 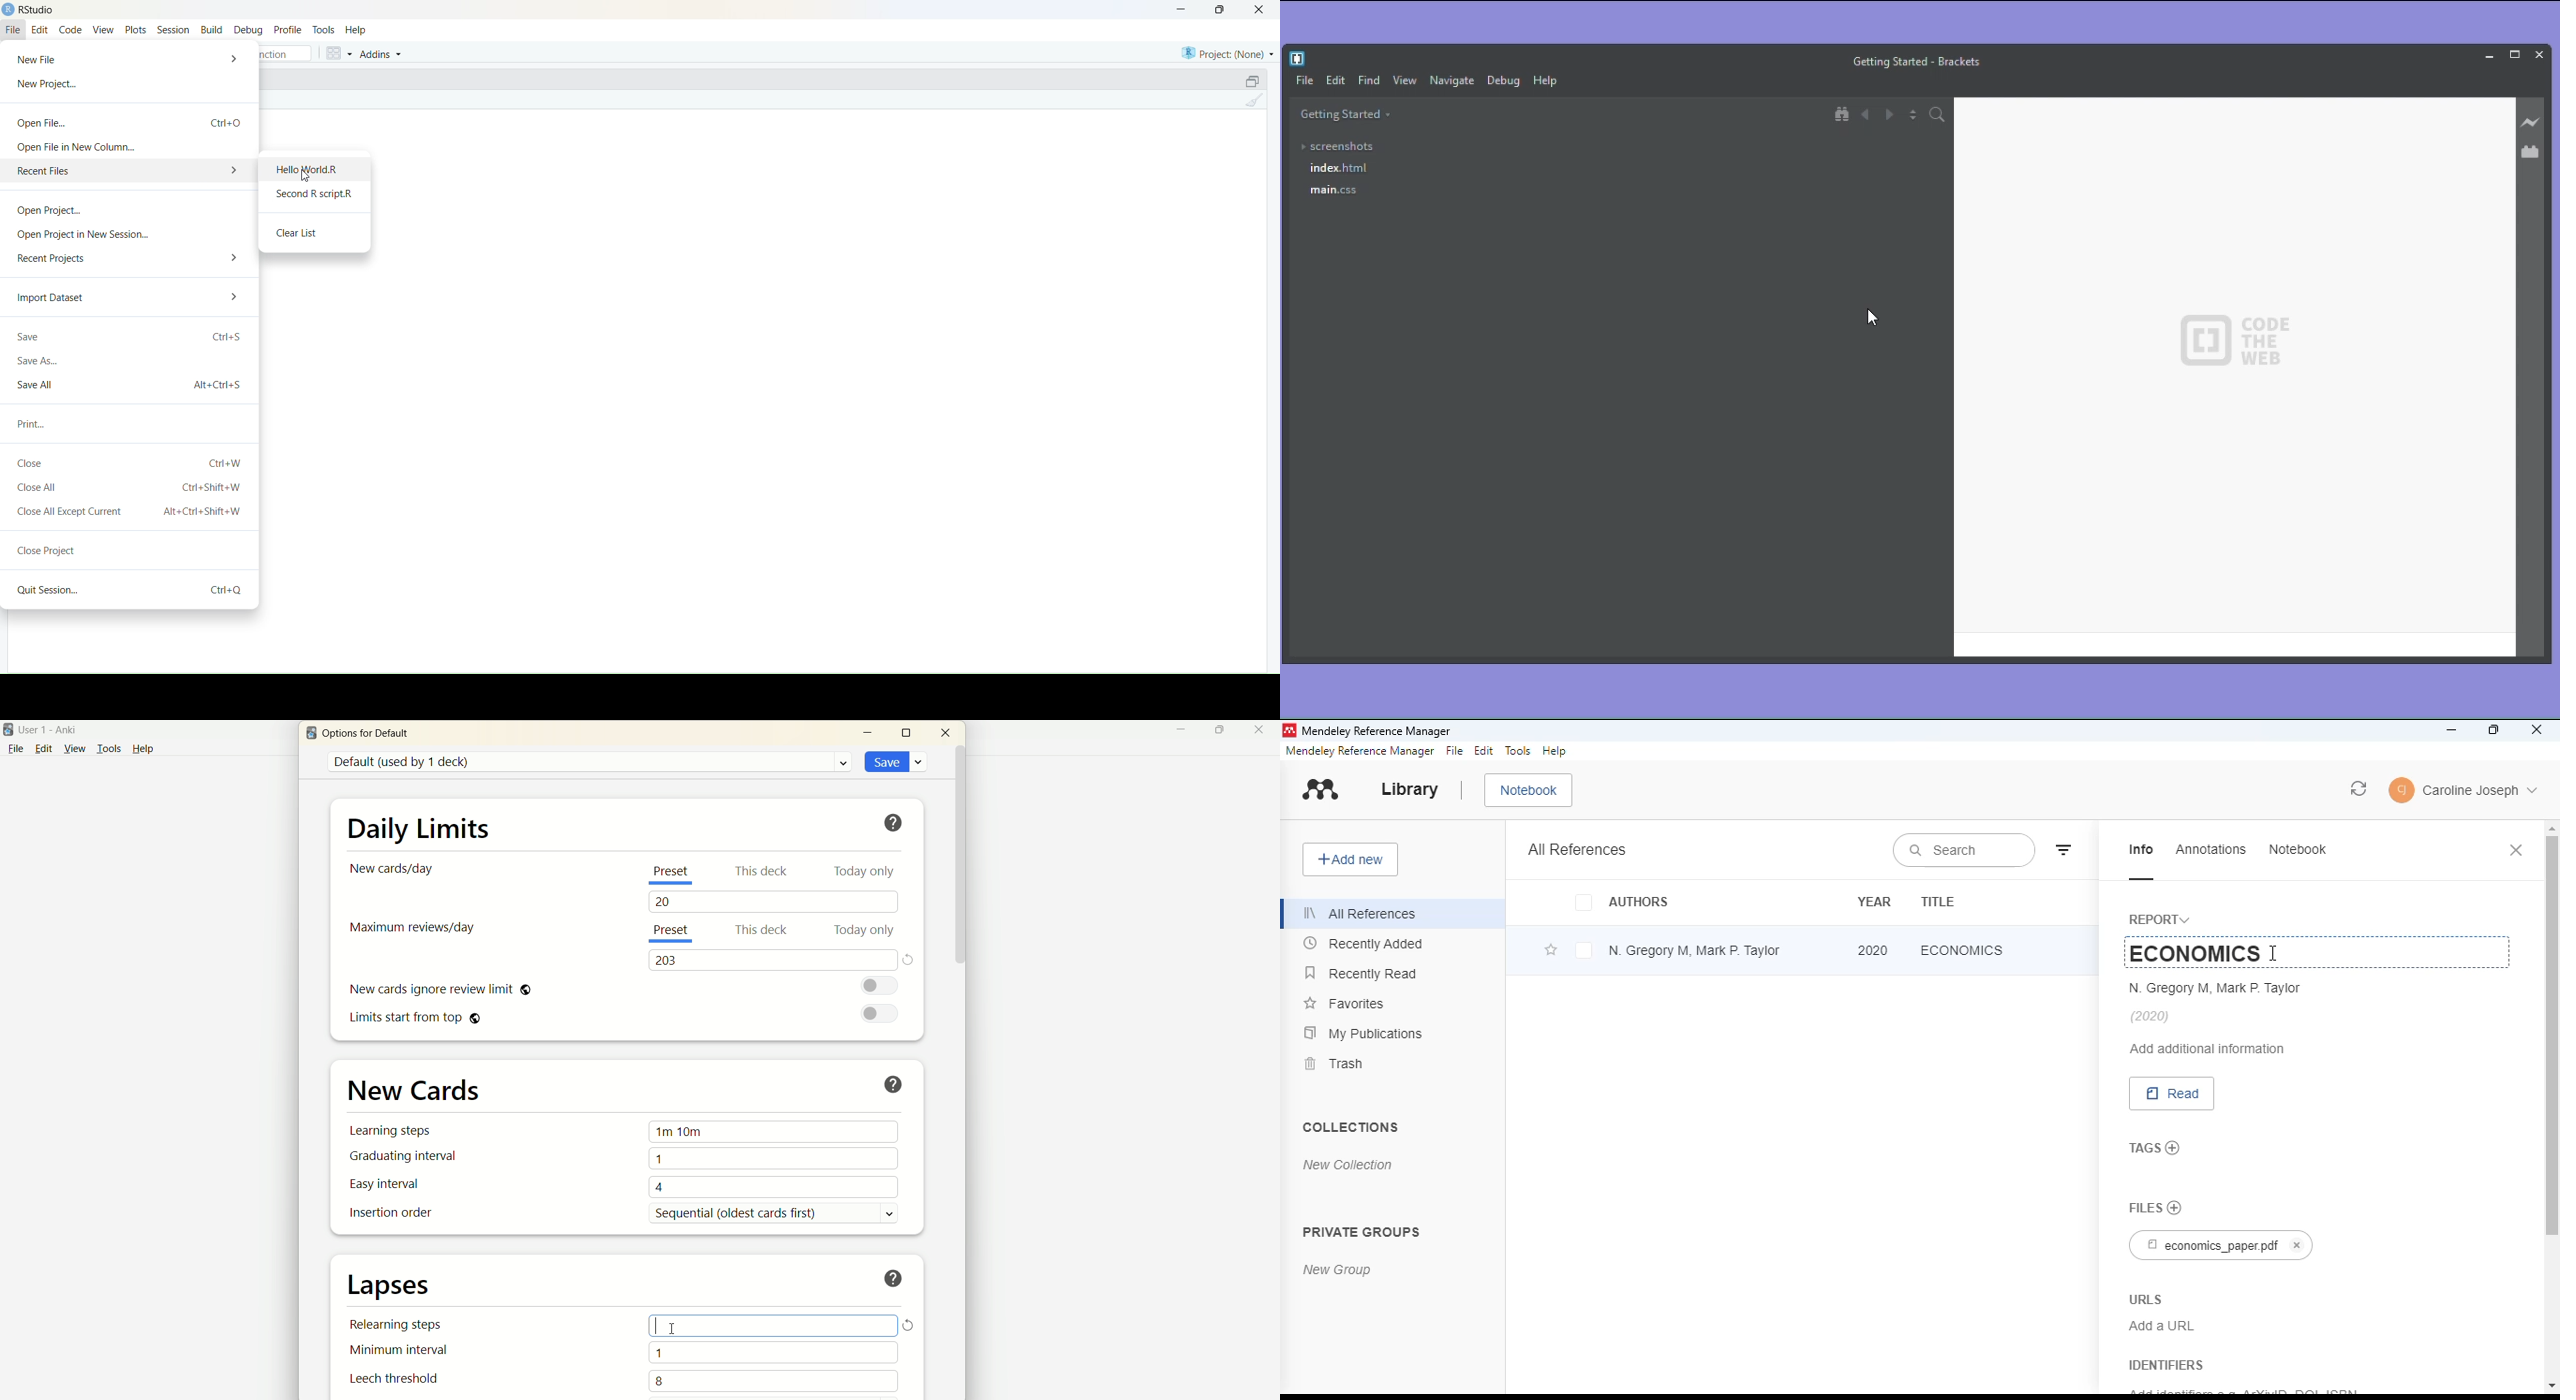 What do you see at coordinates (1333, 1064) in the screenshot?
I see `trash` at bounding box center [1333, 1064].